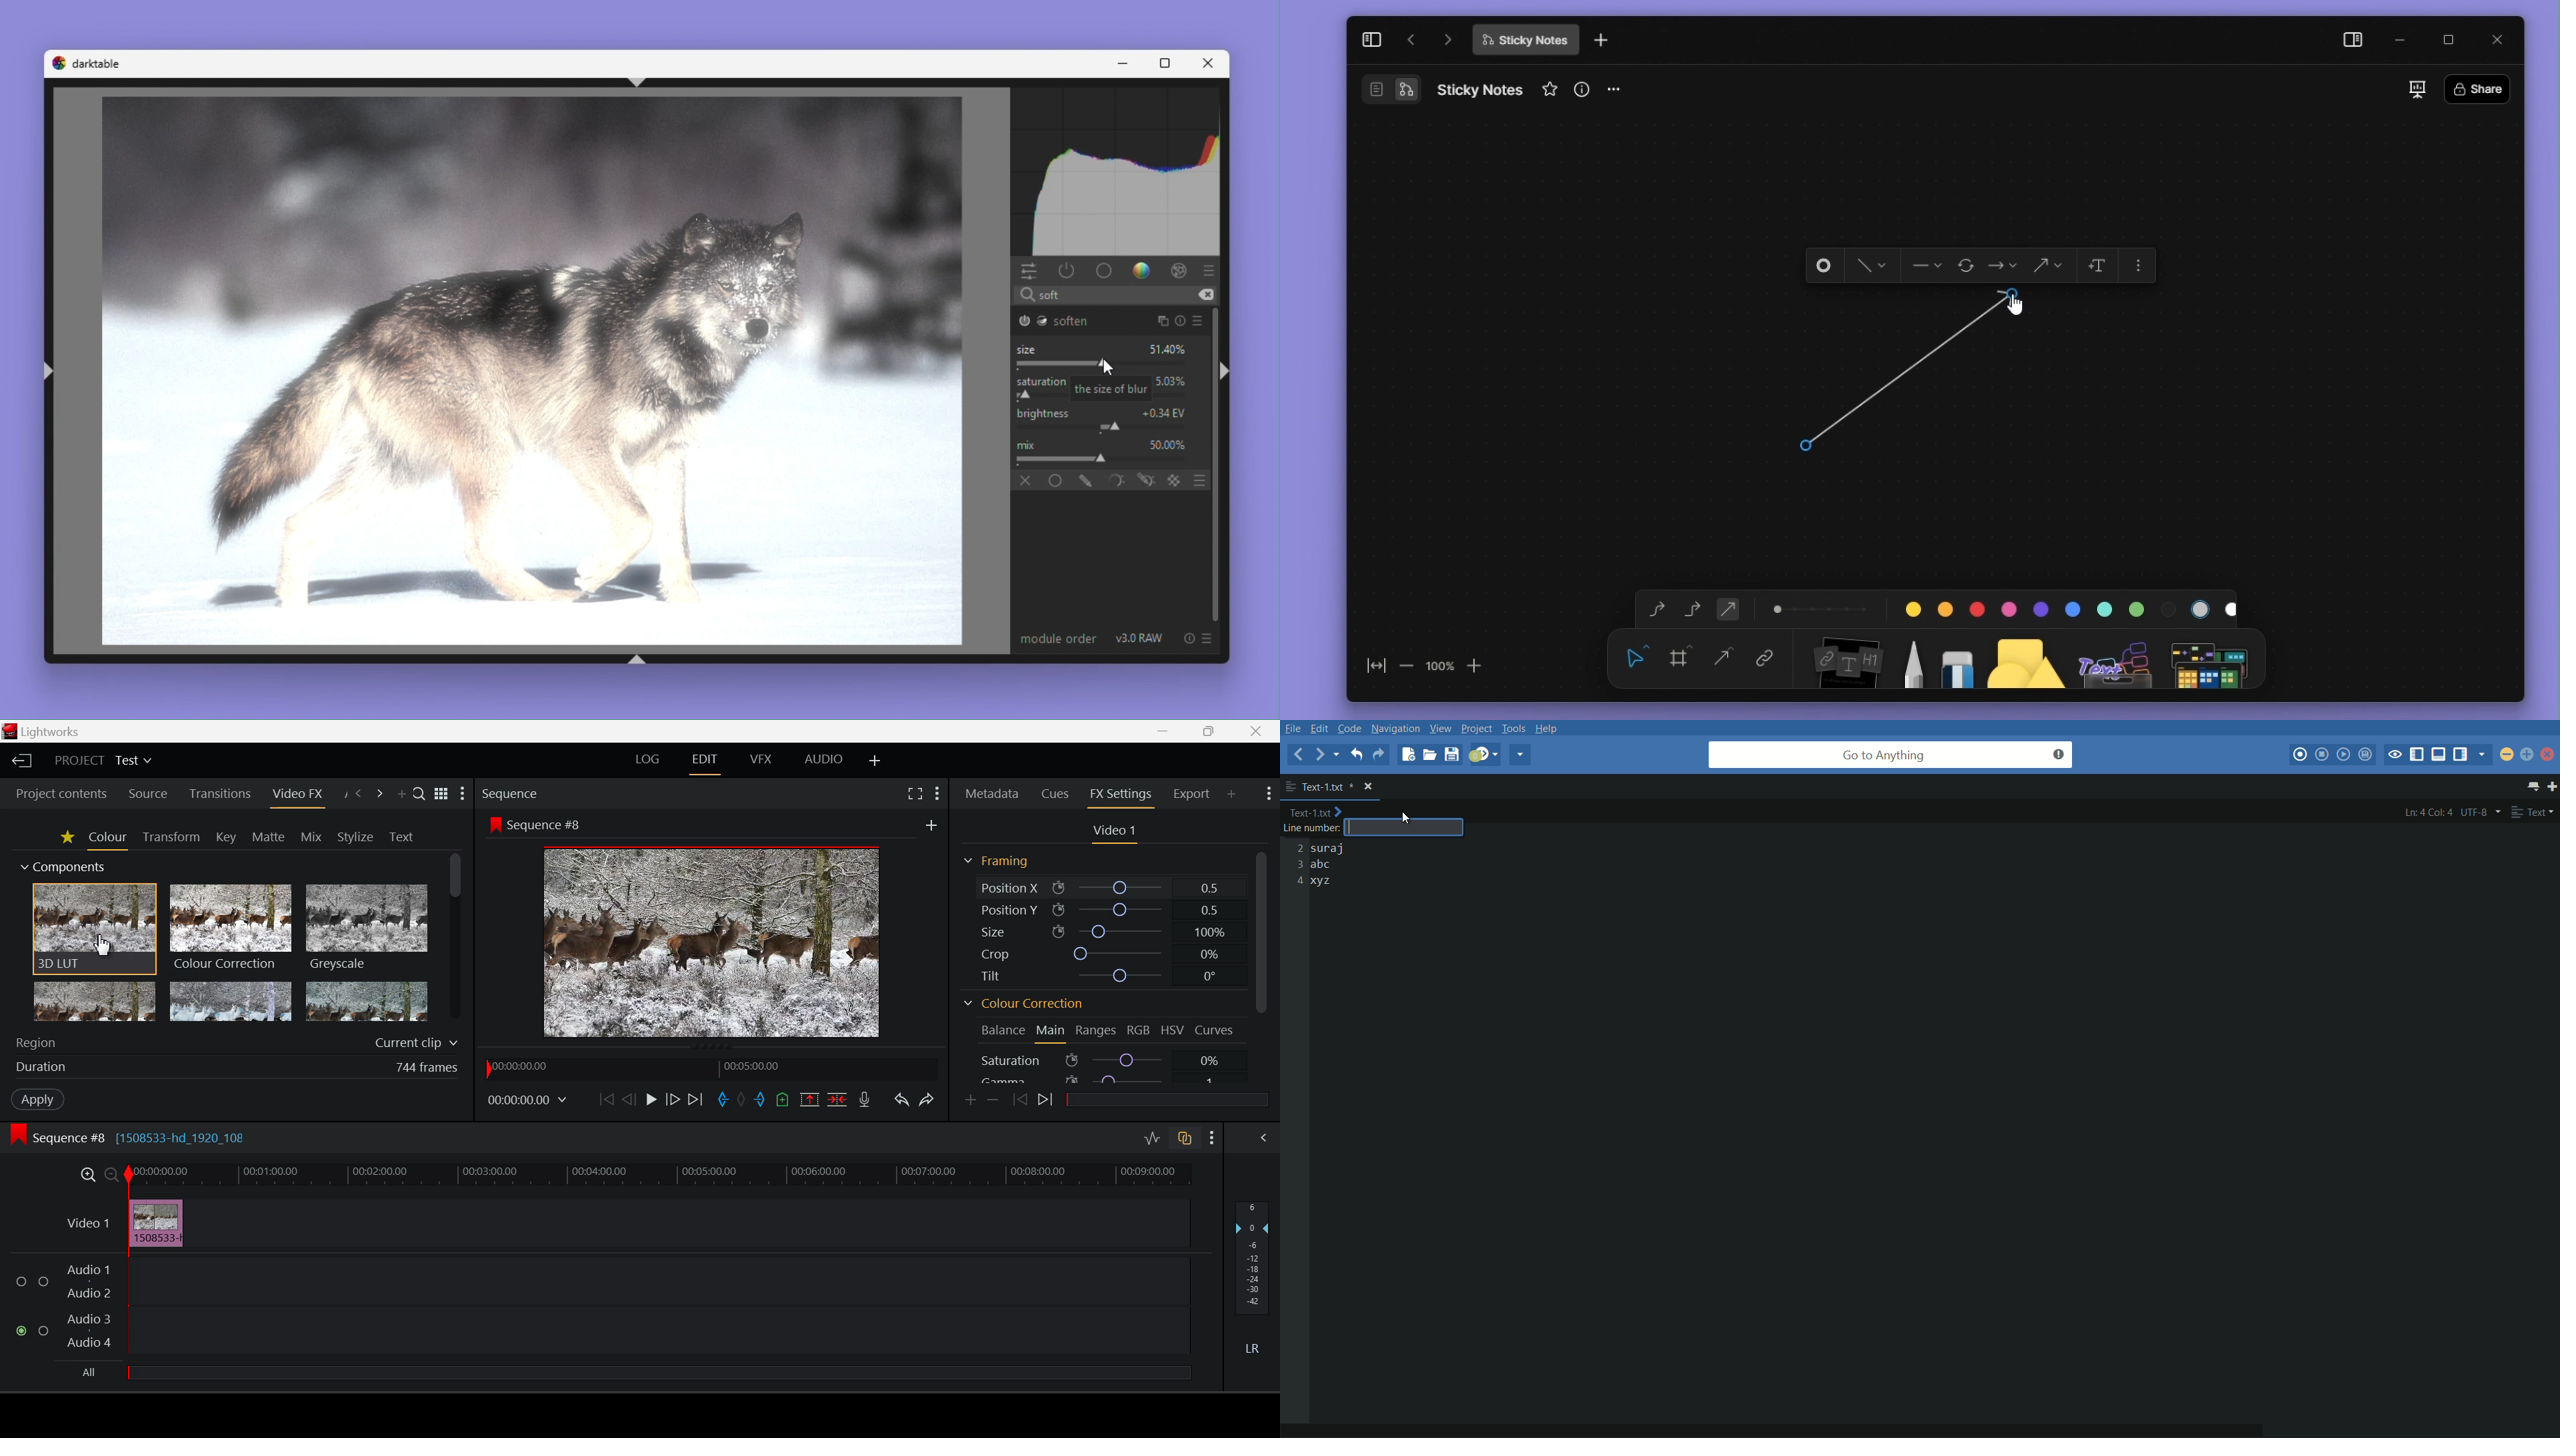 The height and width of the screenshot is (1456, 2576). I want to click on Remove all marks, so click(743, 1102).